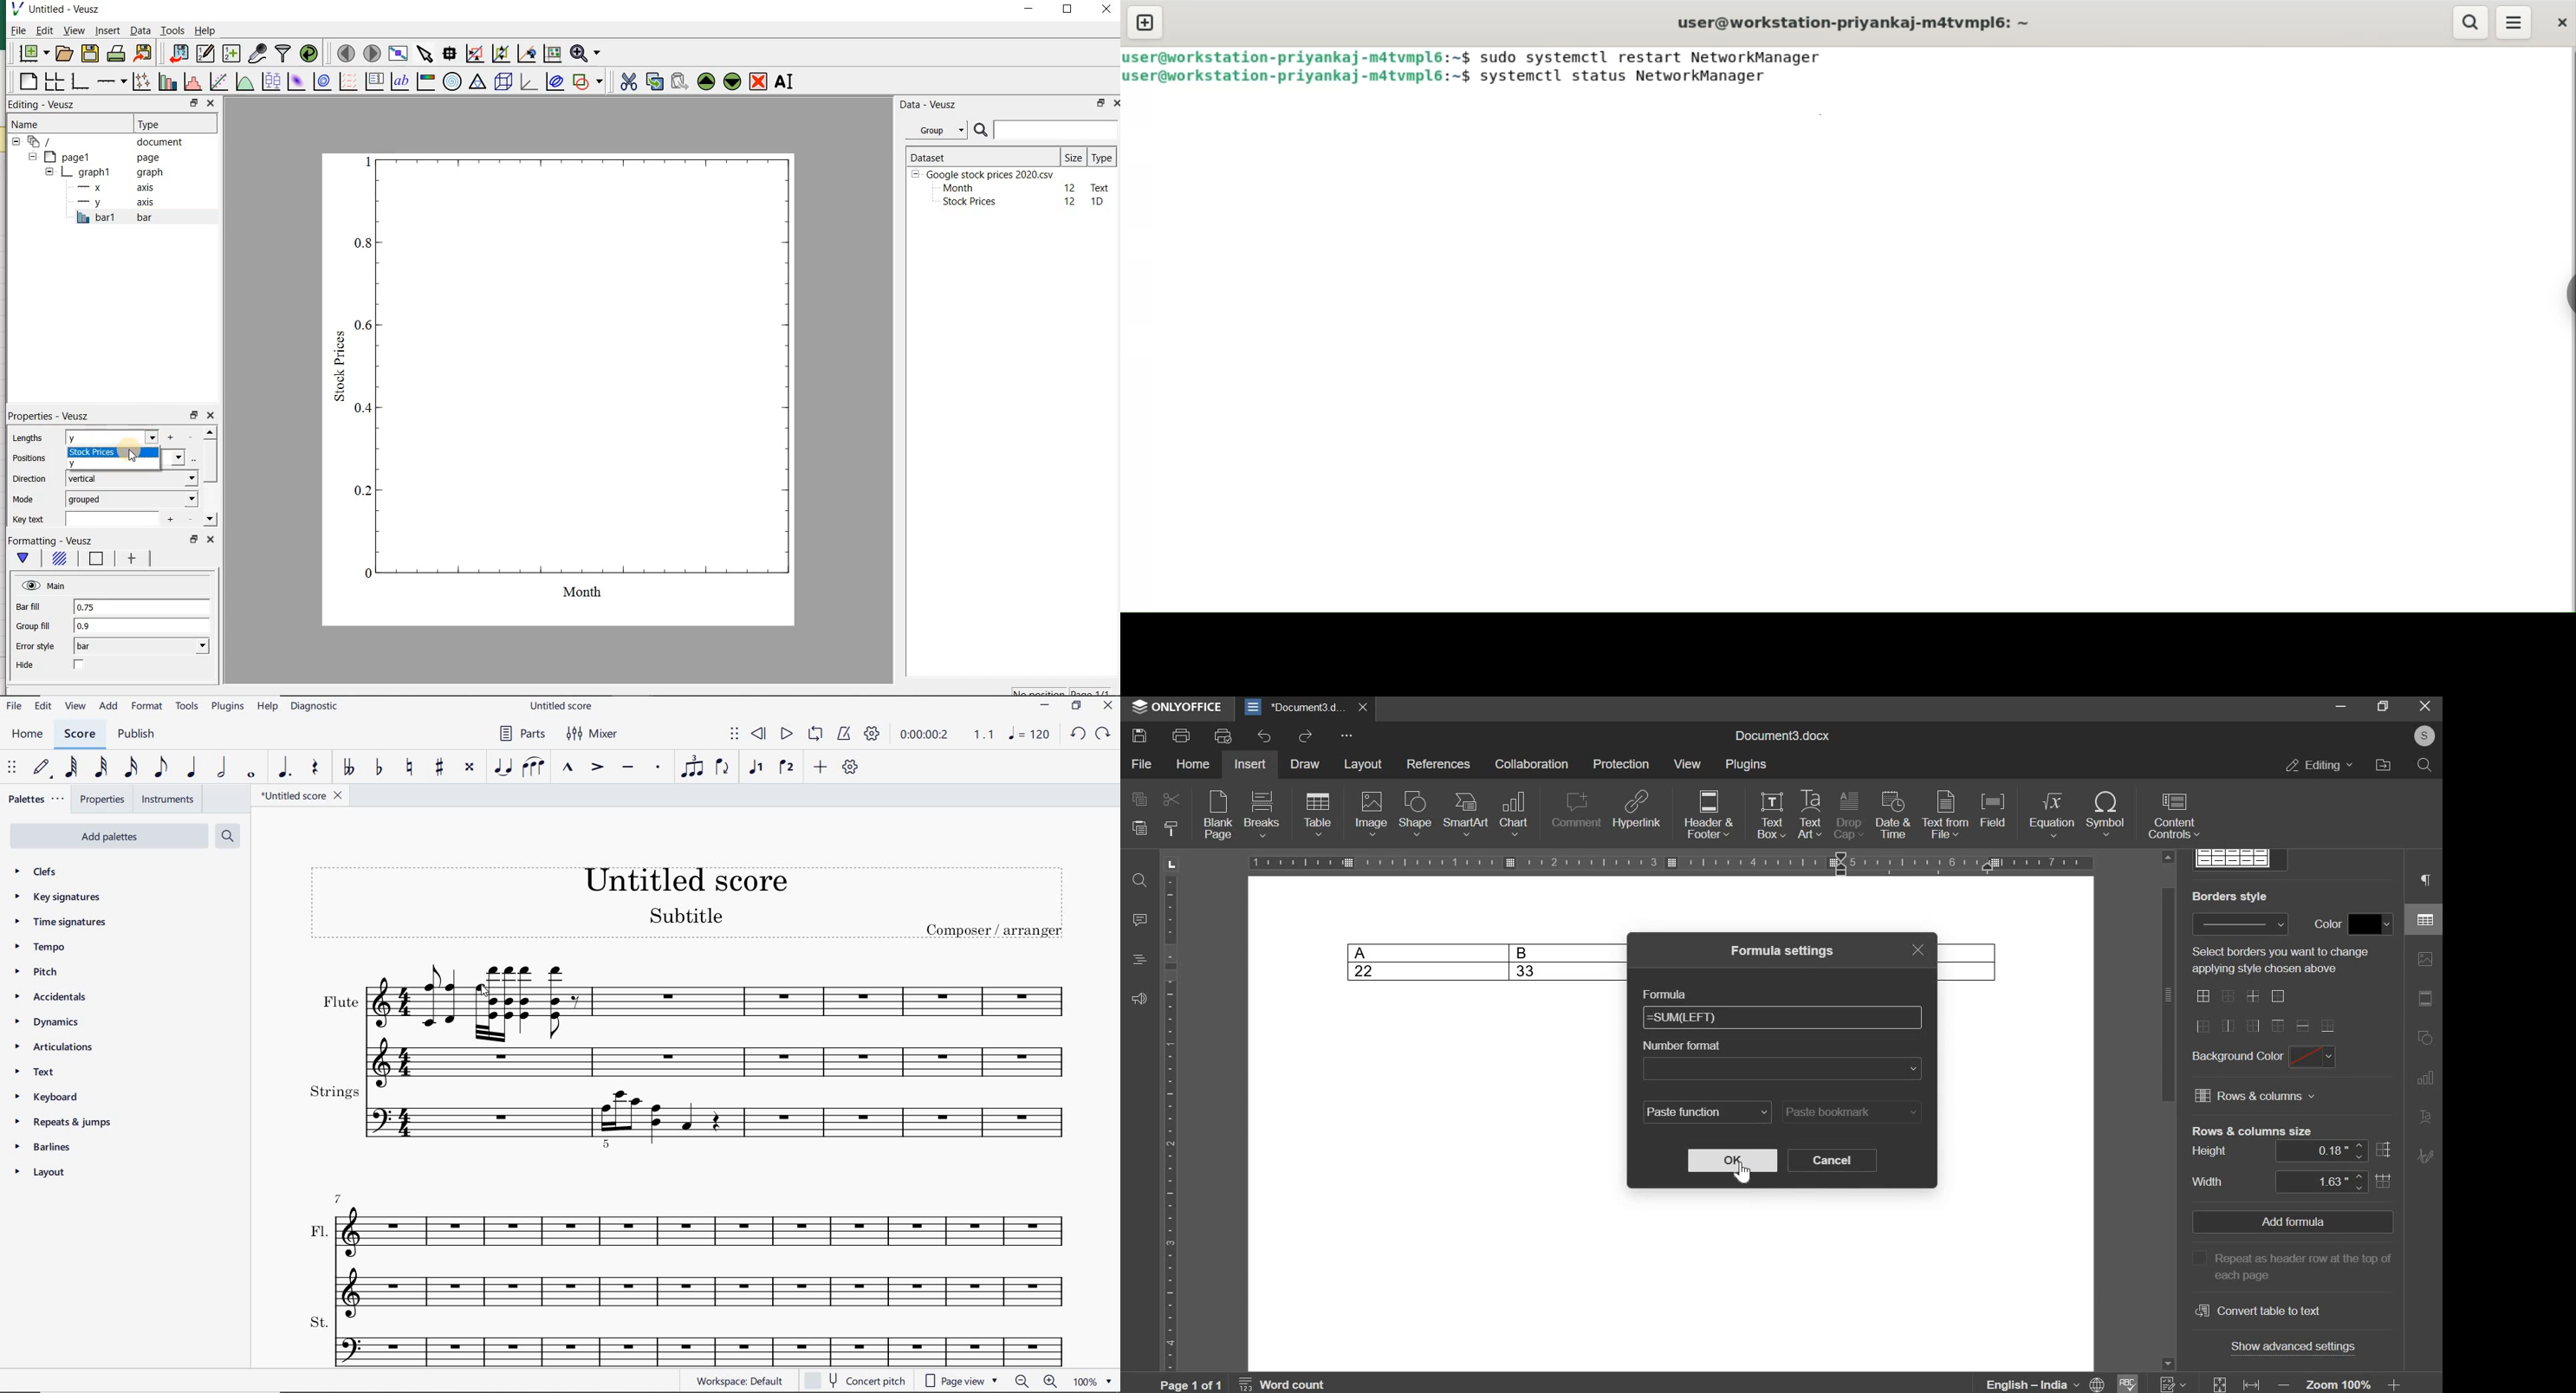  What do you see at coordinates (759, 81) in the screenshot?
I see `remove the selected widget` at bounding box center [759, 81].